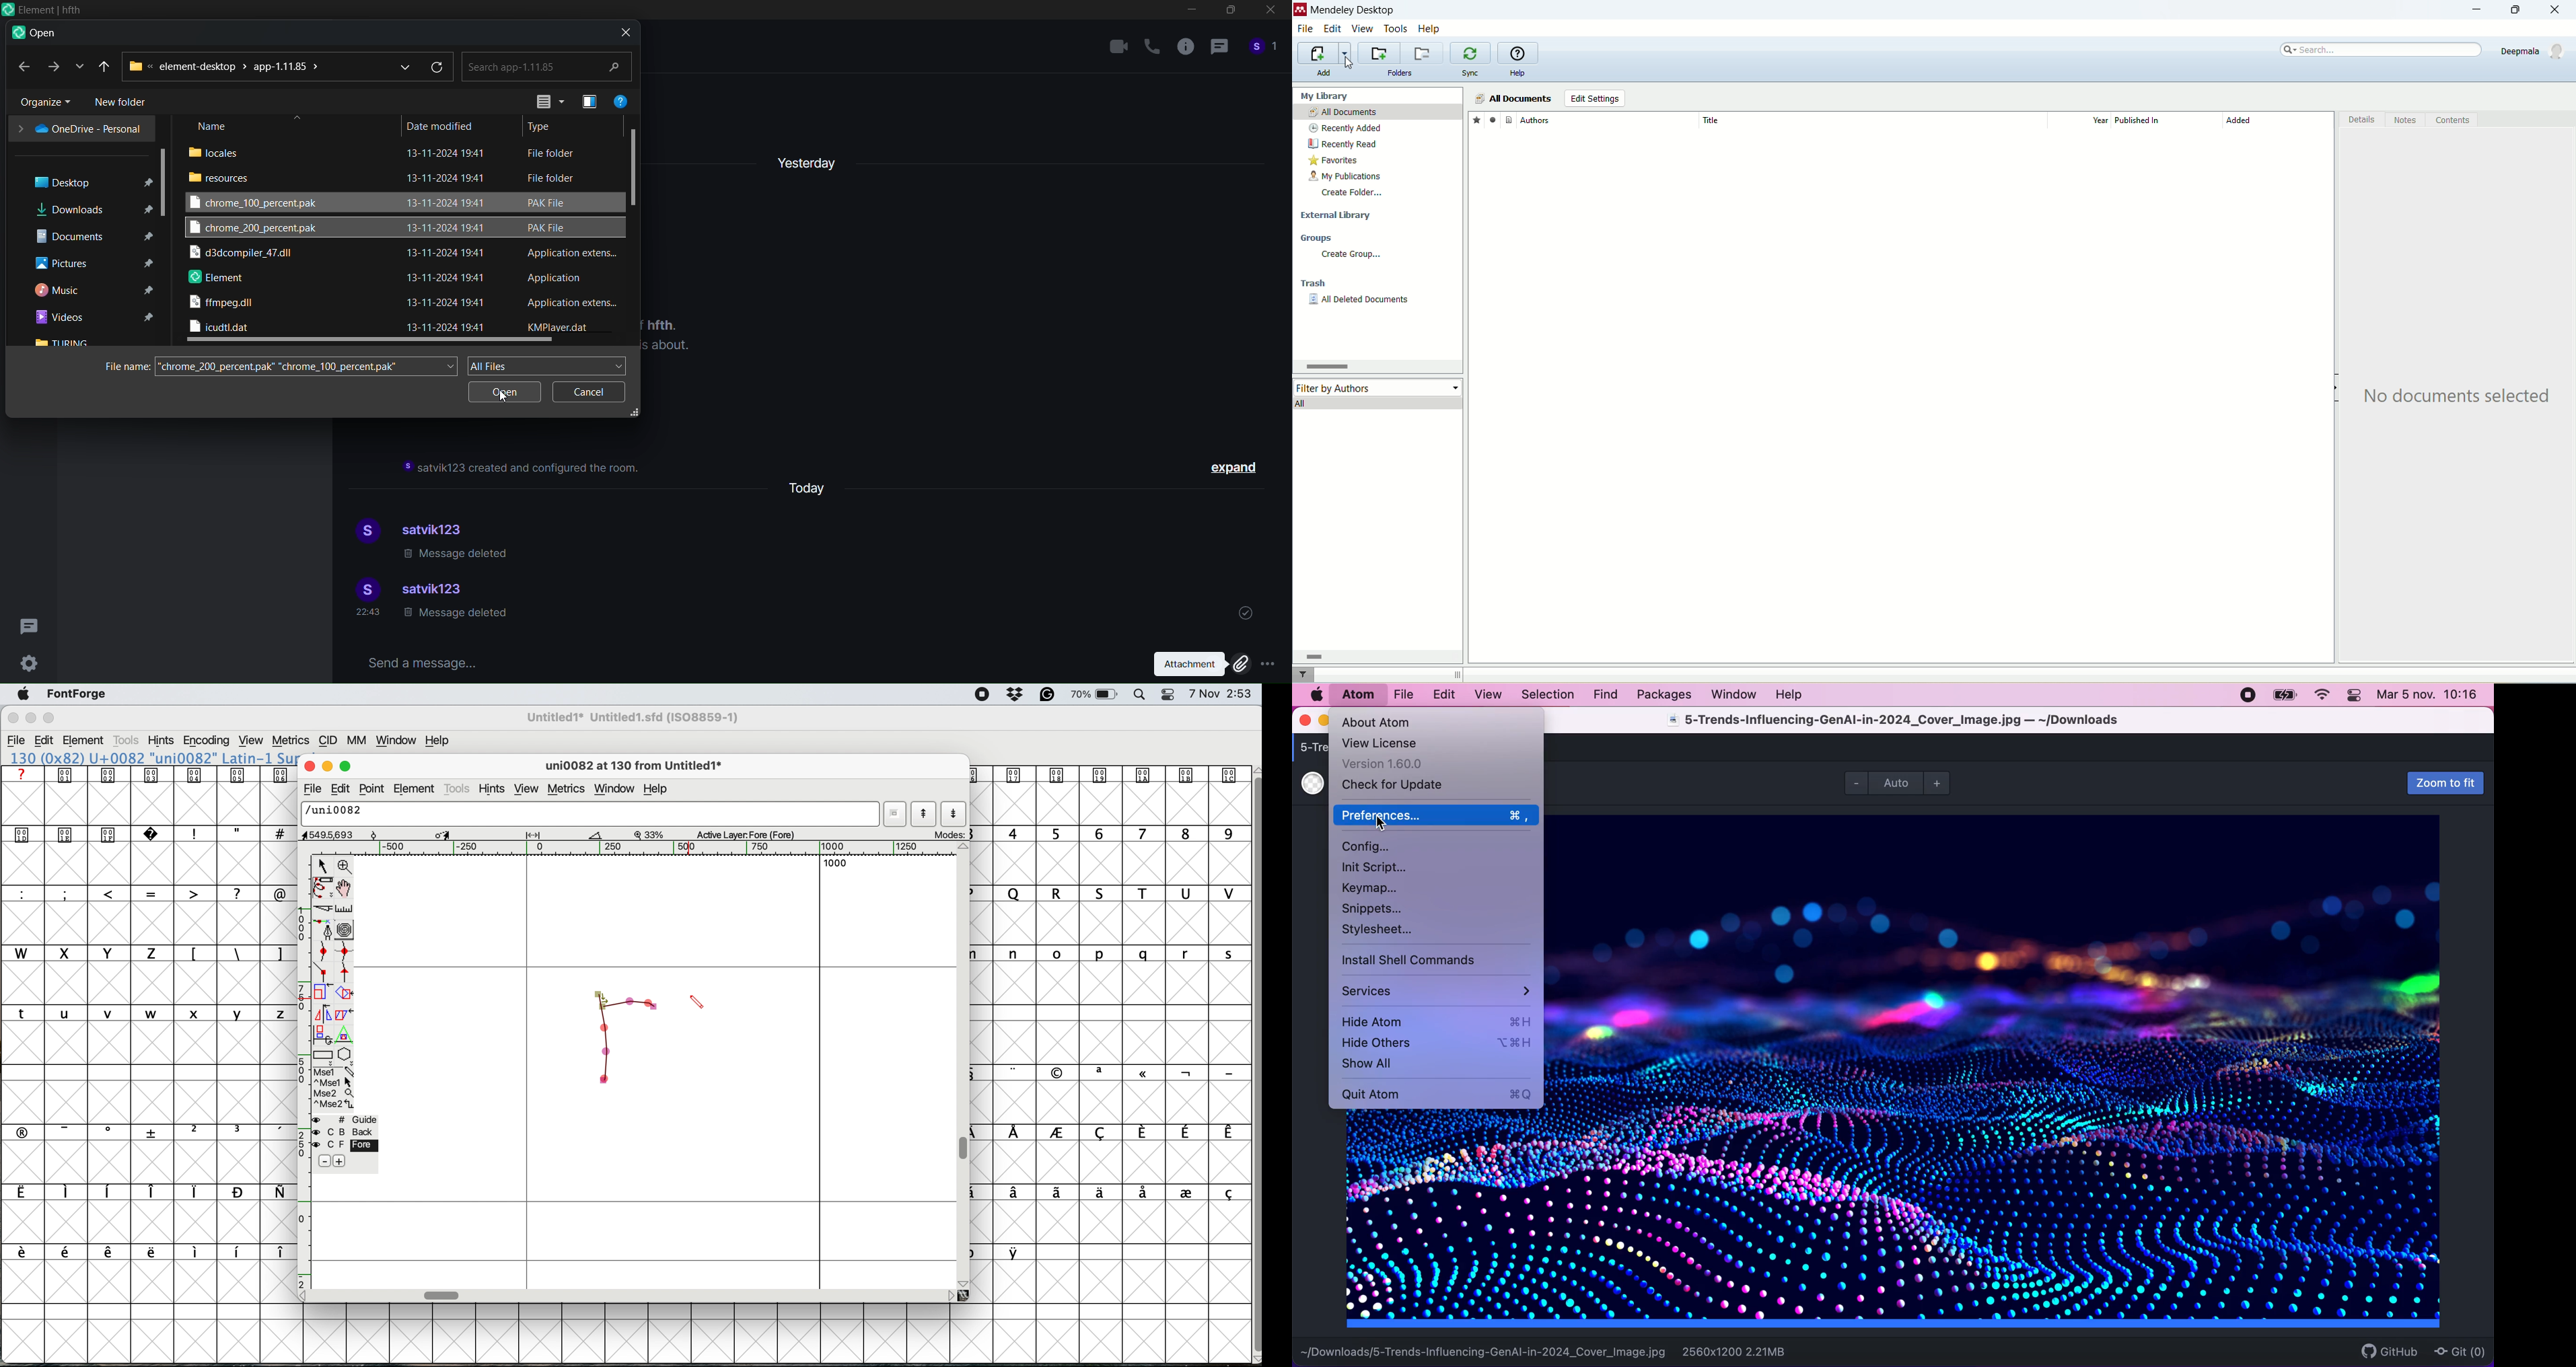  Describe the element at coordinates (1103, 1072) in the screenshot. I see `special characters` at that location.